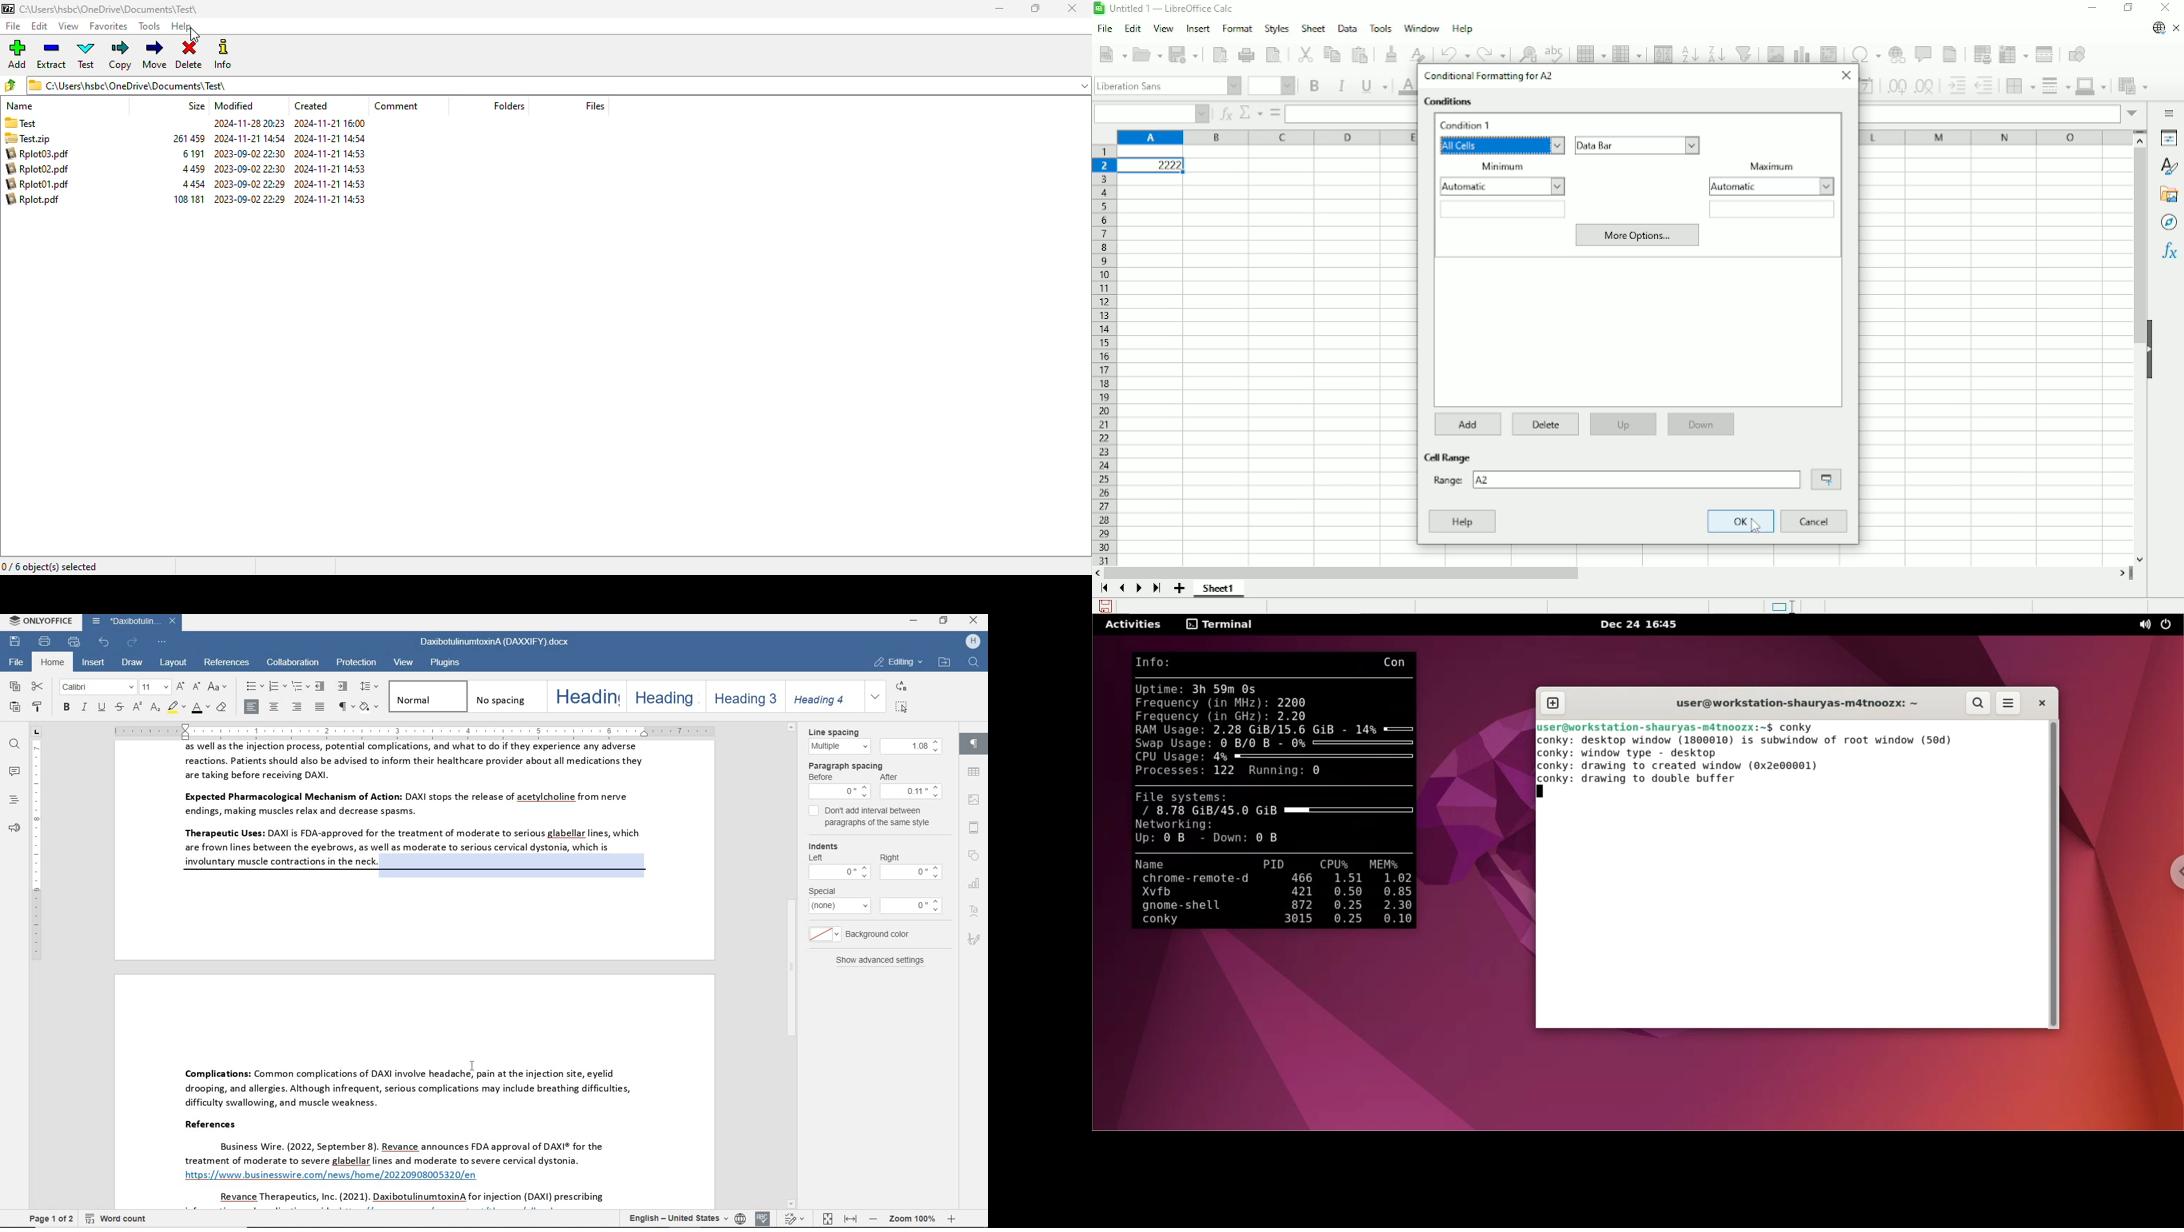 The width and height of the screenshot is (2184, 1232). Describe the element at coordinates (1139, 589) in the screenshot. I see `Scroll to next sheet` at that location.